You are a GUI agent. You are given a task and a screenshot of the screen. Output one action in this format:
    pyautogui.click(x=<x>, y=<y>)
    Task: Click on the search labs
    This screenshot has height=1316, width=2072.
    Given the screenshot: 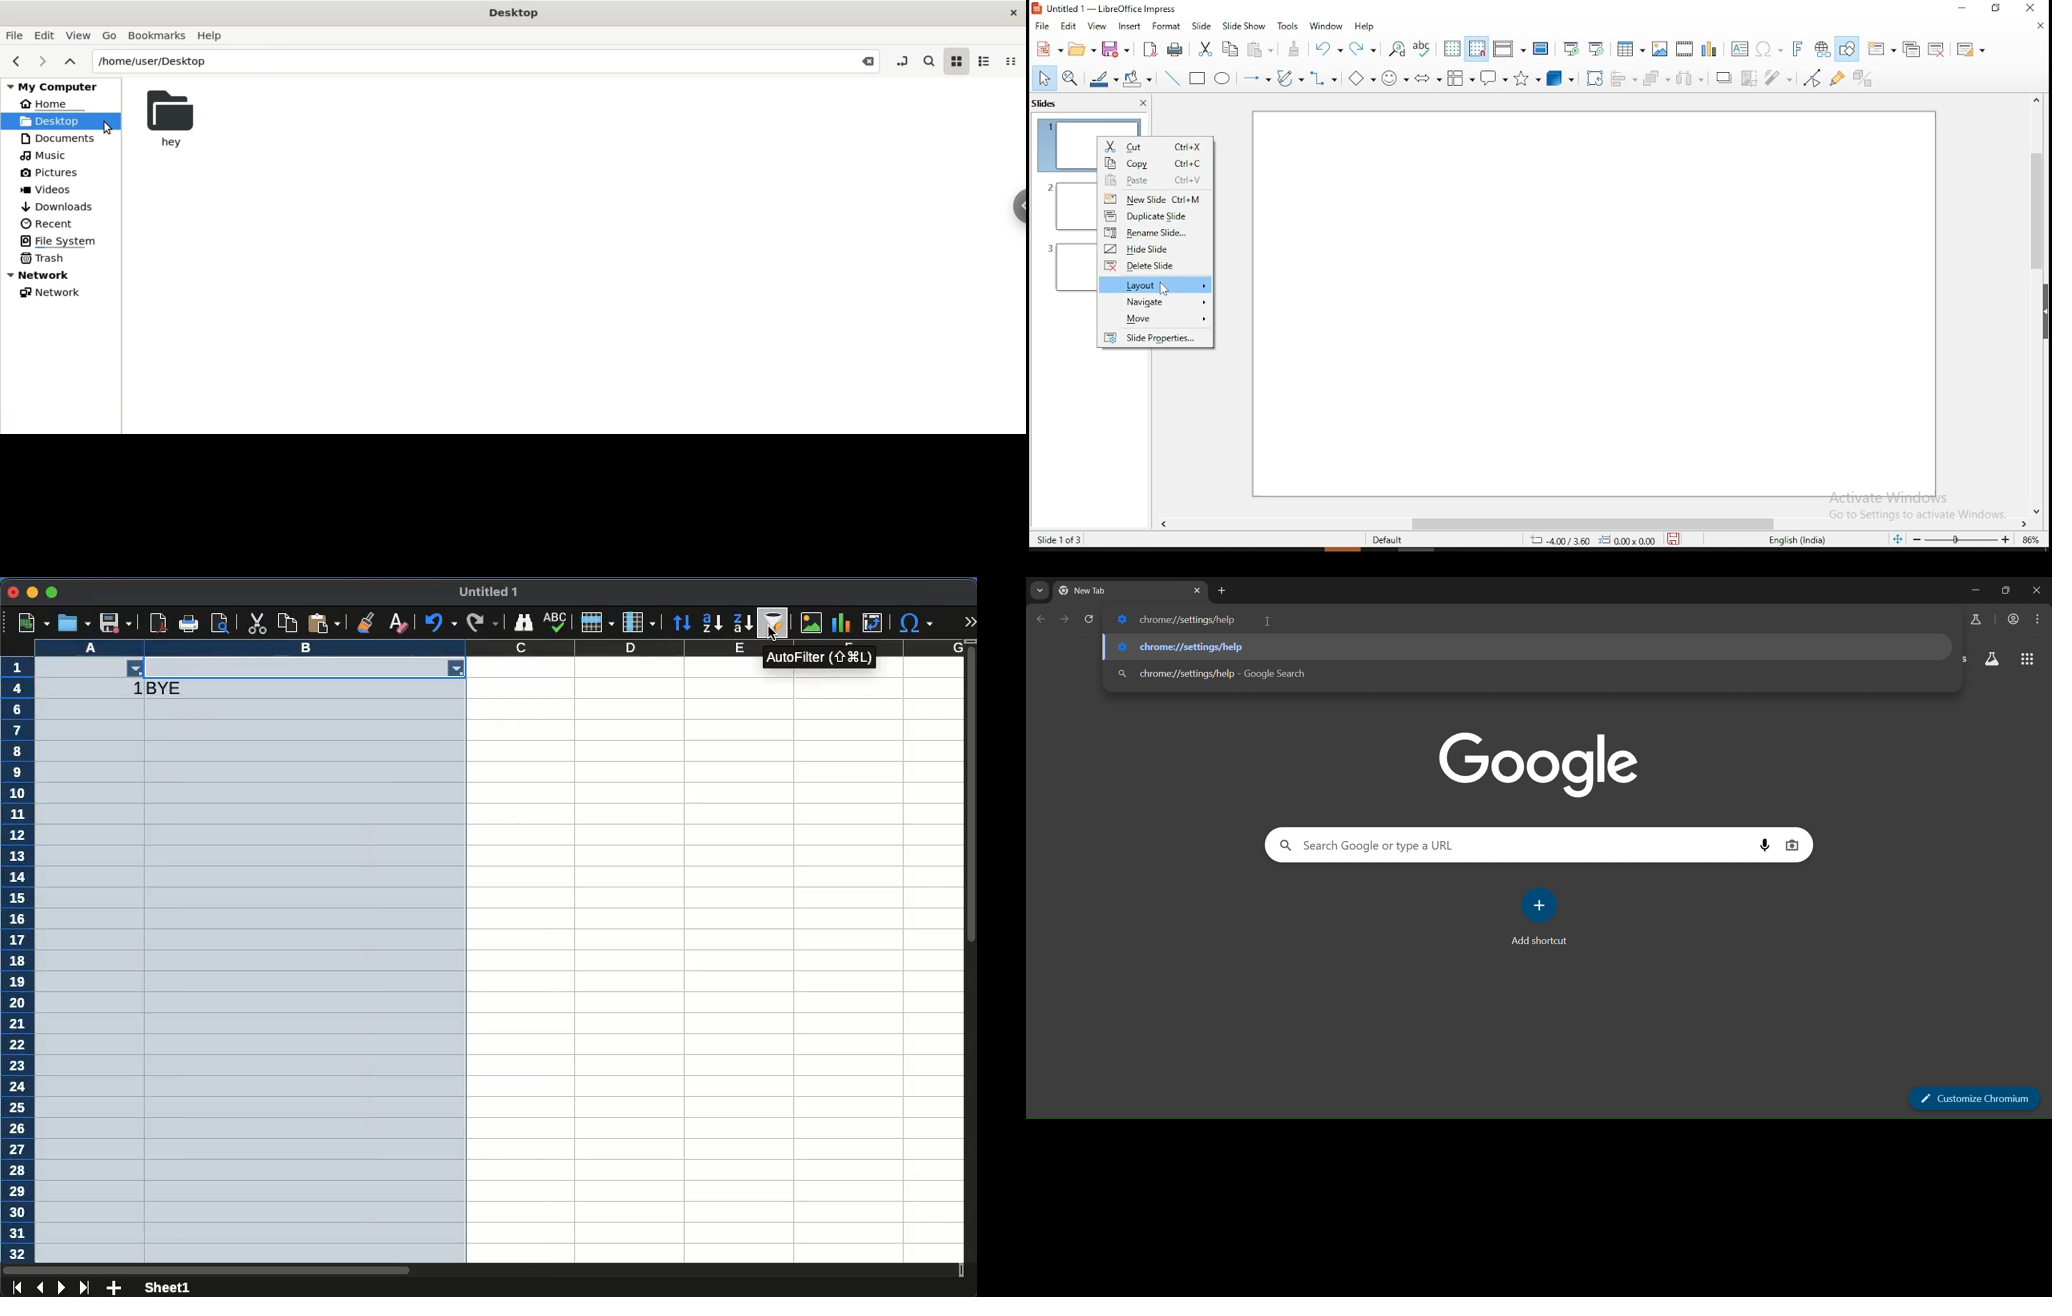 What is the action you would take?
    pyautogui.click(x=1992, y=658)
    